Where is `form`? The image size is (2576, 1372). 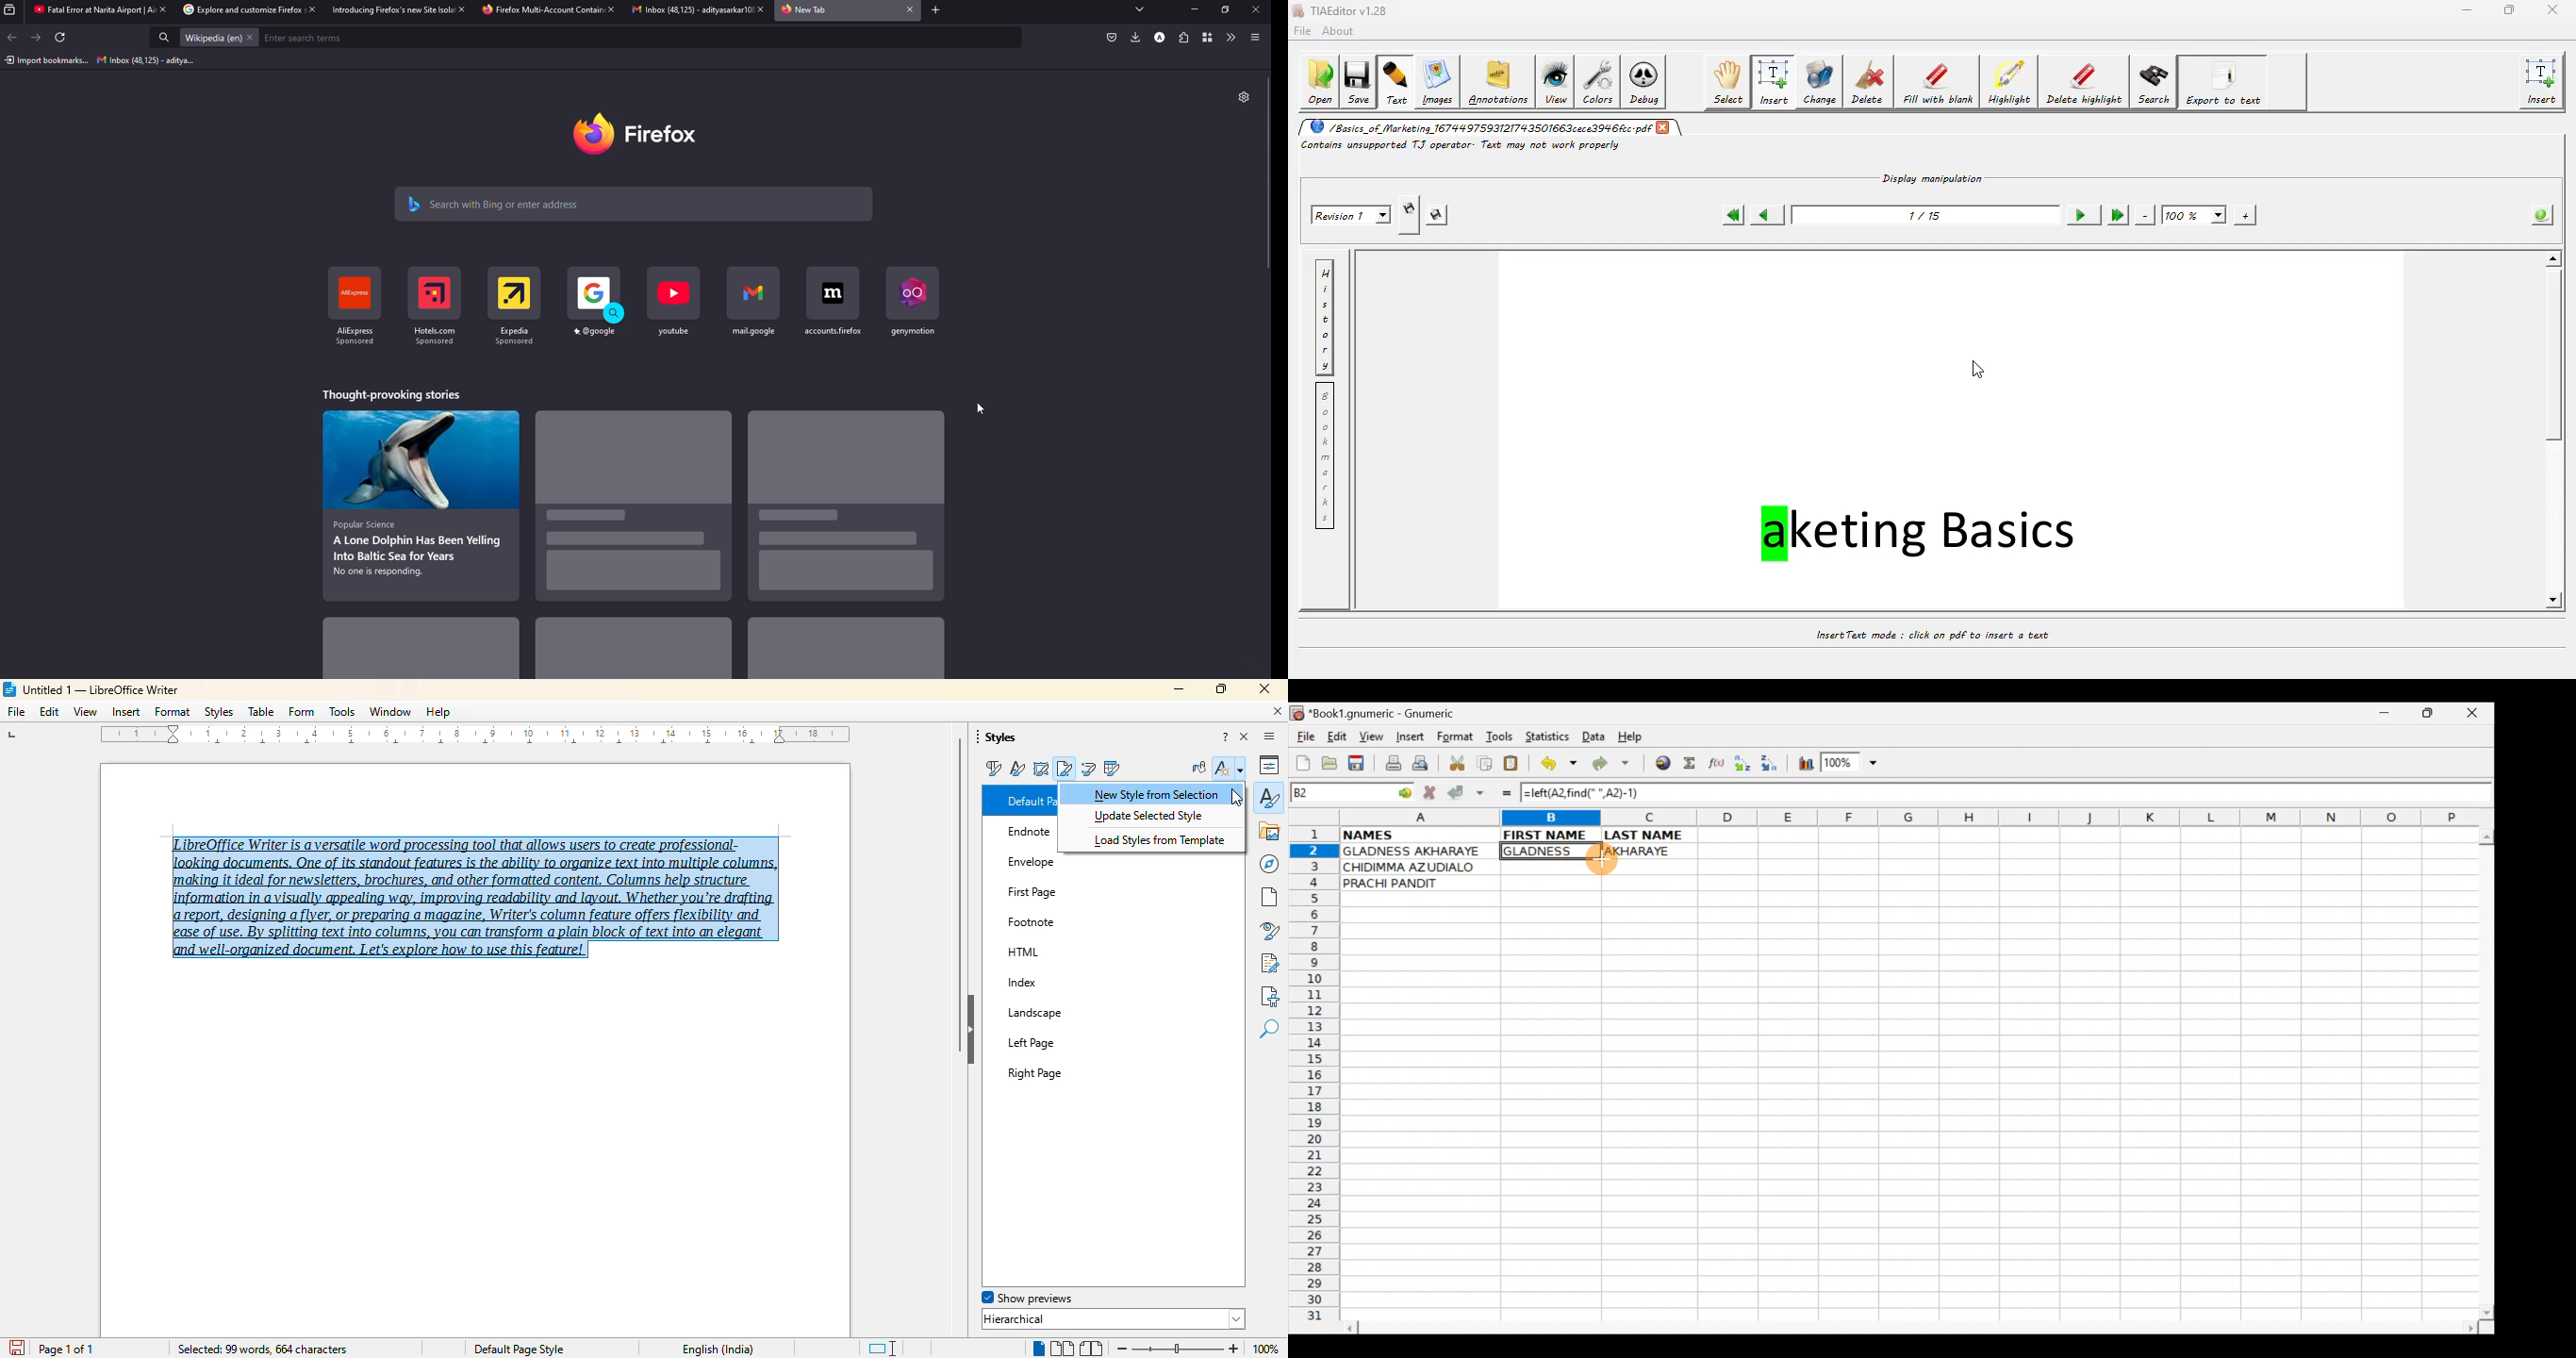
form is located at coordinates (302, 711).